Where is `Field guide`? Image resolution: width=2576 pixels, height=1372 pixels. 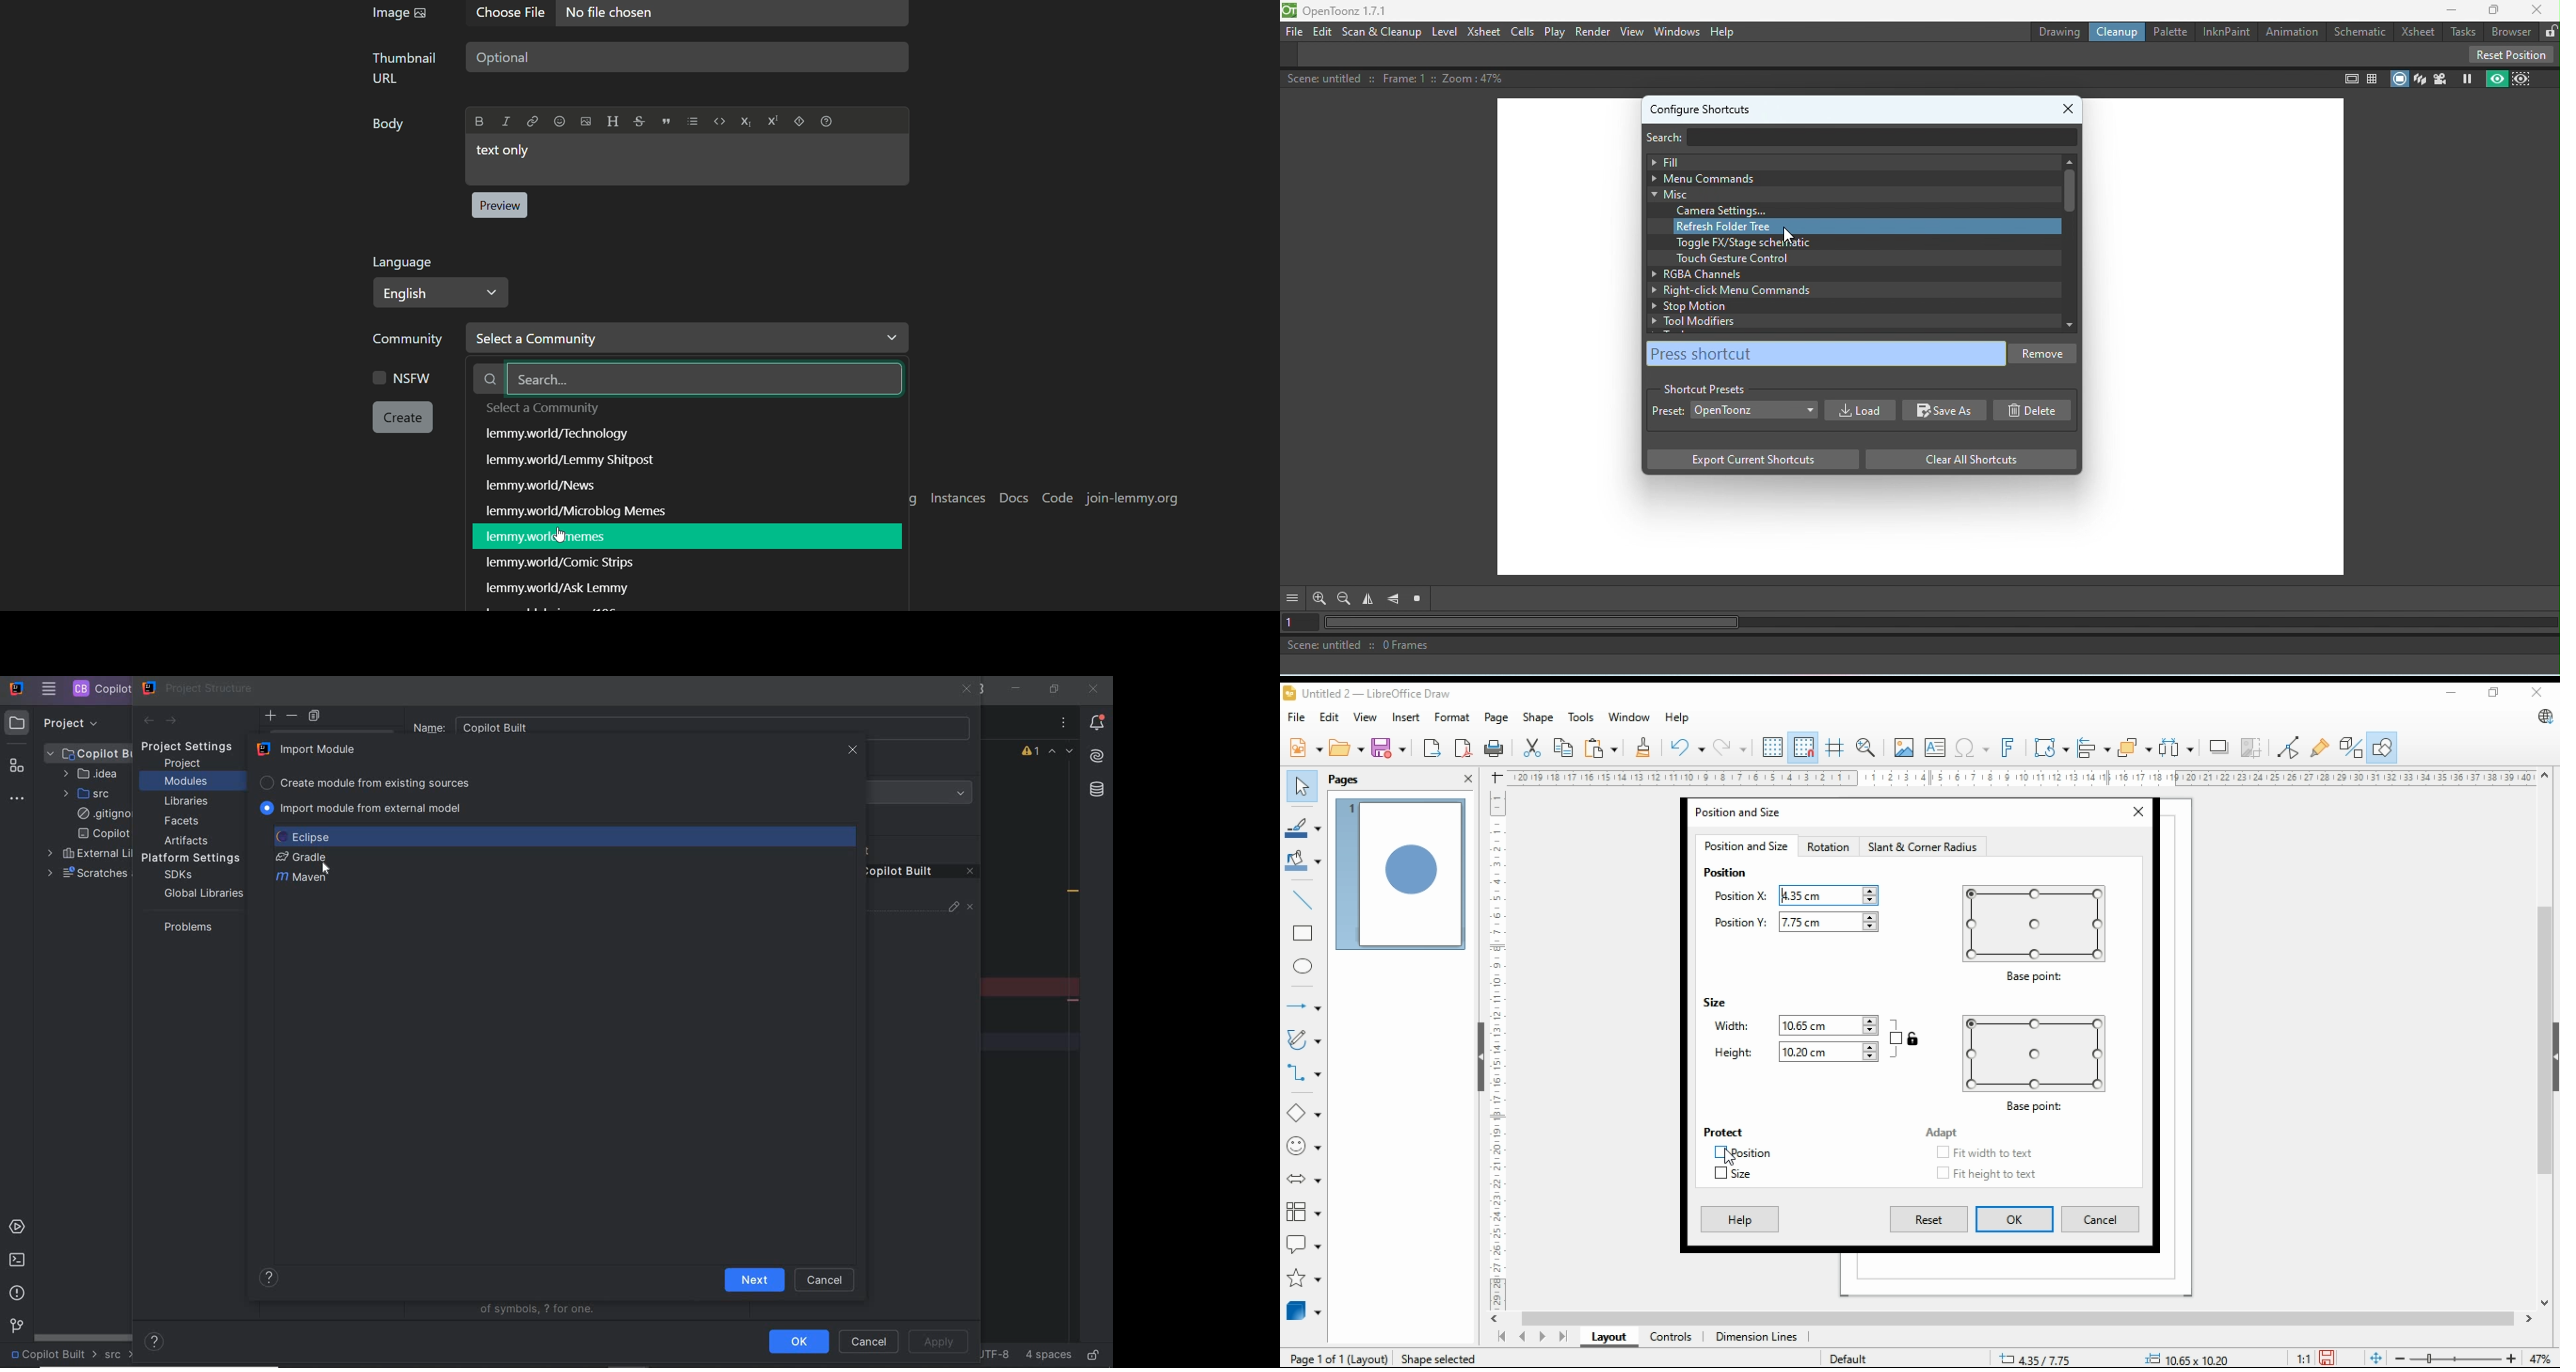 Field guide is located at coordinates (2373, 78).